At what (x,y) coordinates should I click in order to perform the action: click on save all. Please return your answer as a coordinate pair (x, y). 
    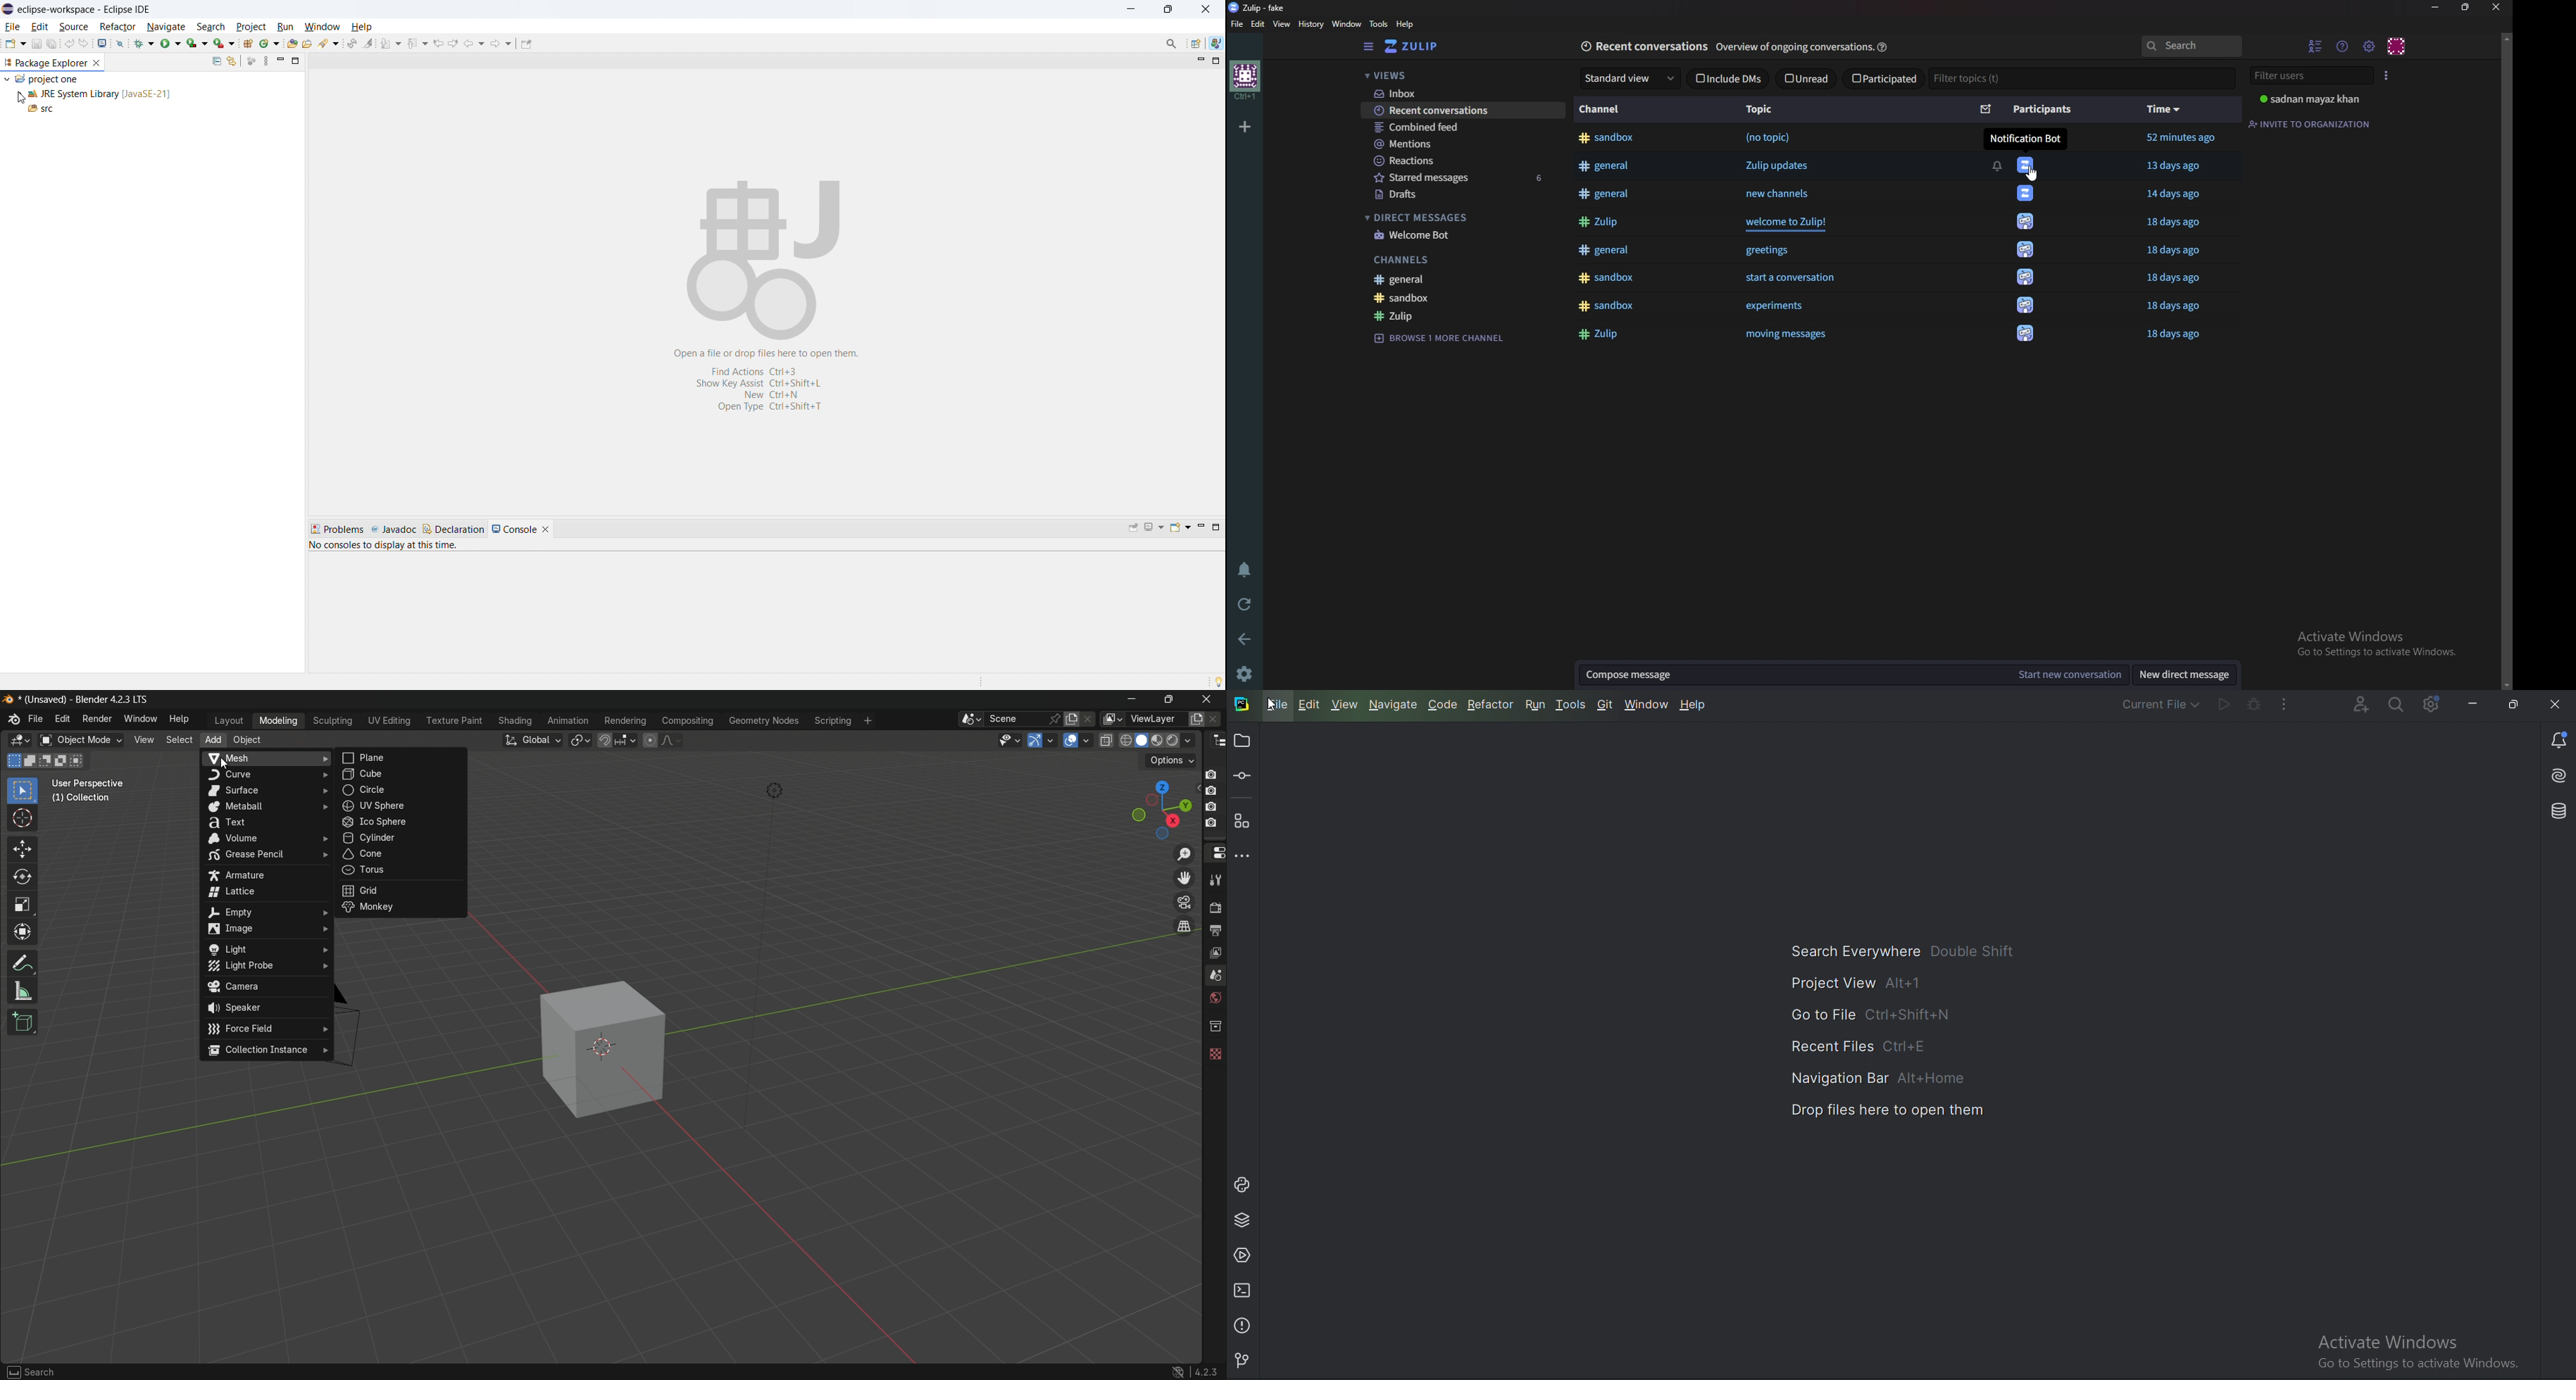
    Looking at the image, I should click on (52, 43).